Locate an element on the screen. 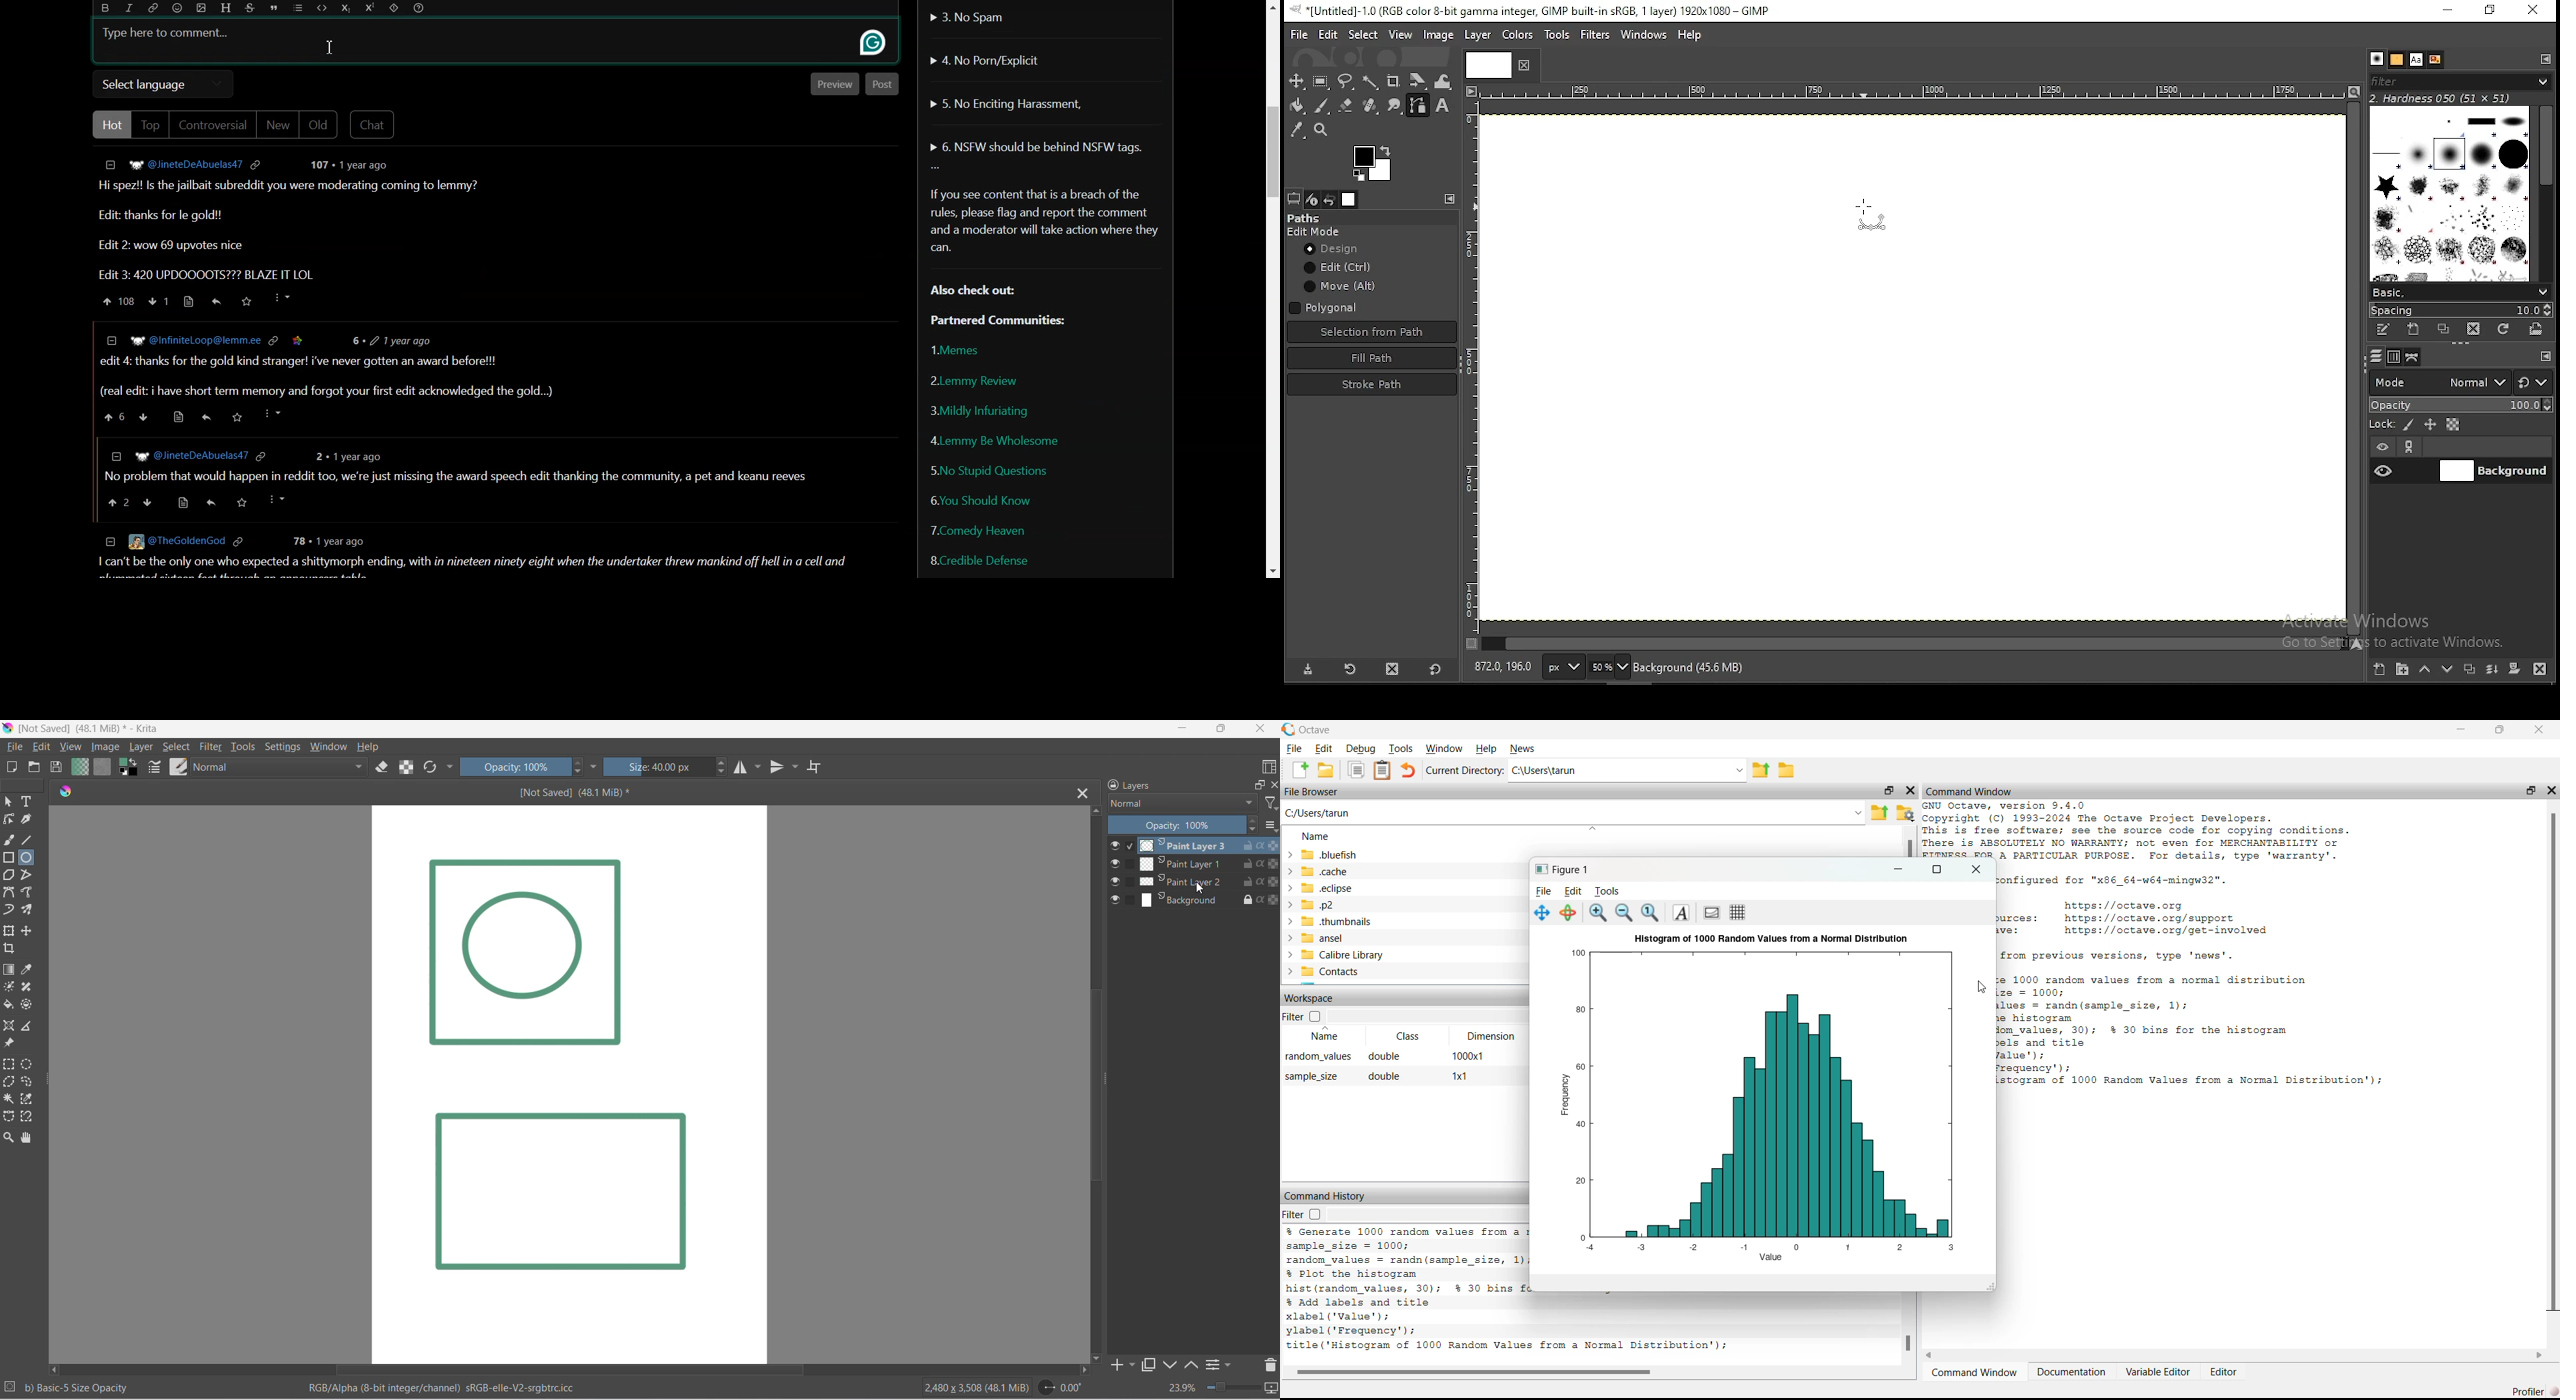 Image resolution: width=2576 pixels, height=1400 pixels. reference image tool is located at coordinates (11, 1045).